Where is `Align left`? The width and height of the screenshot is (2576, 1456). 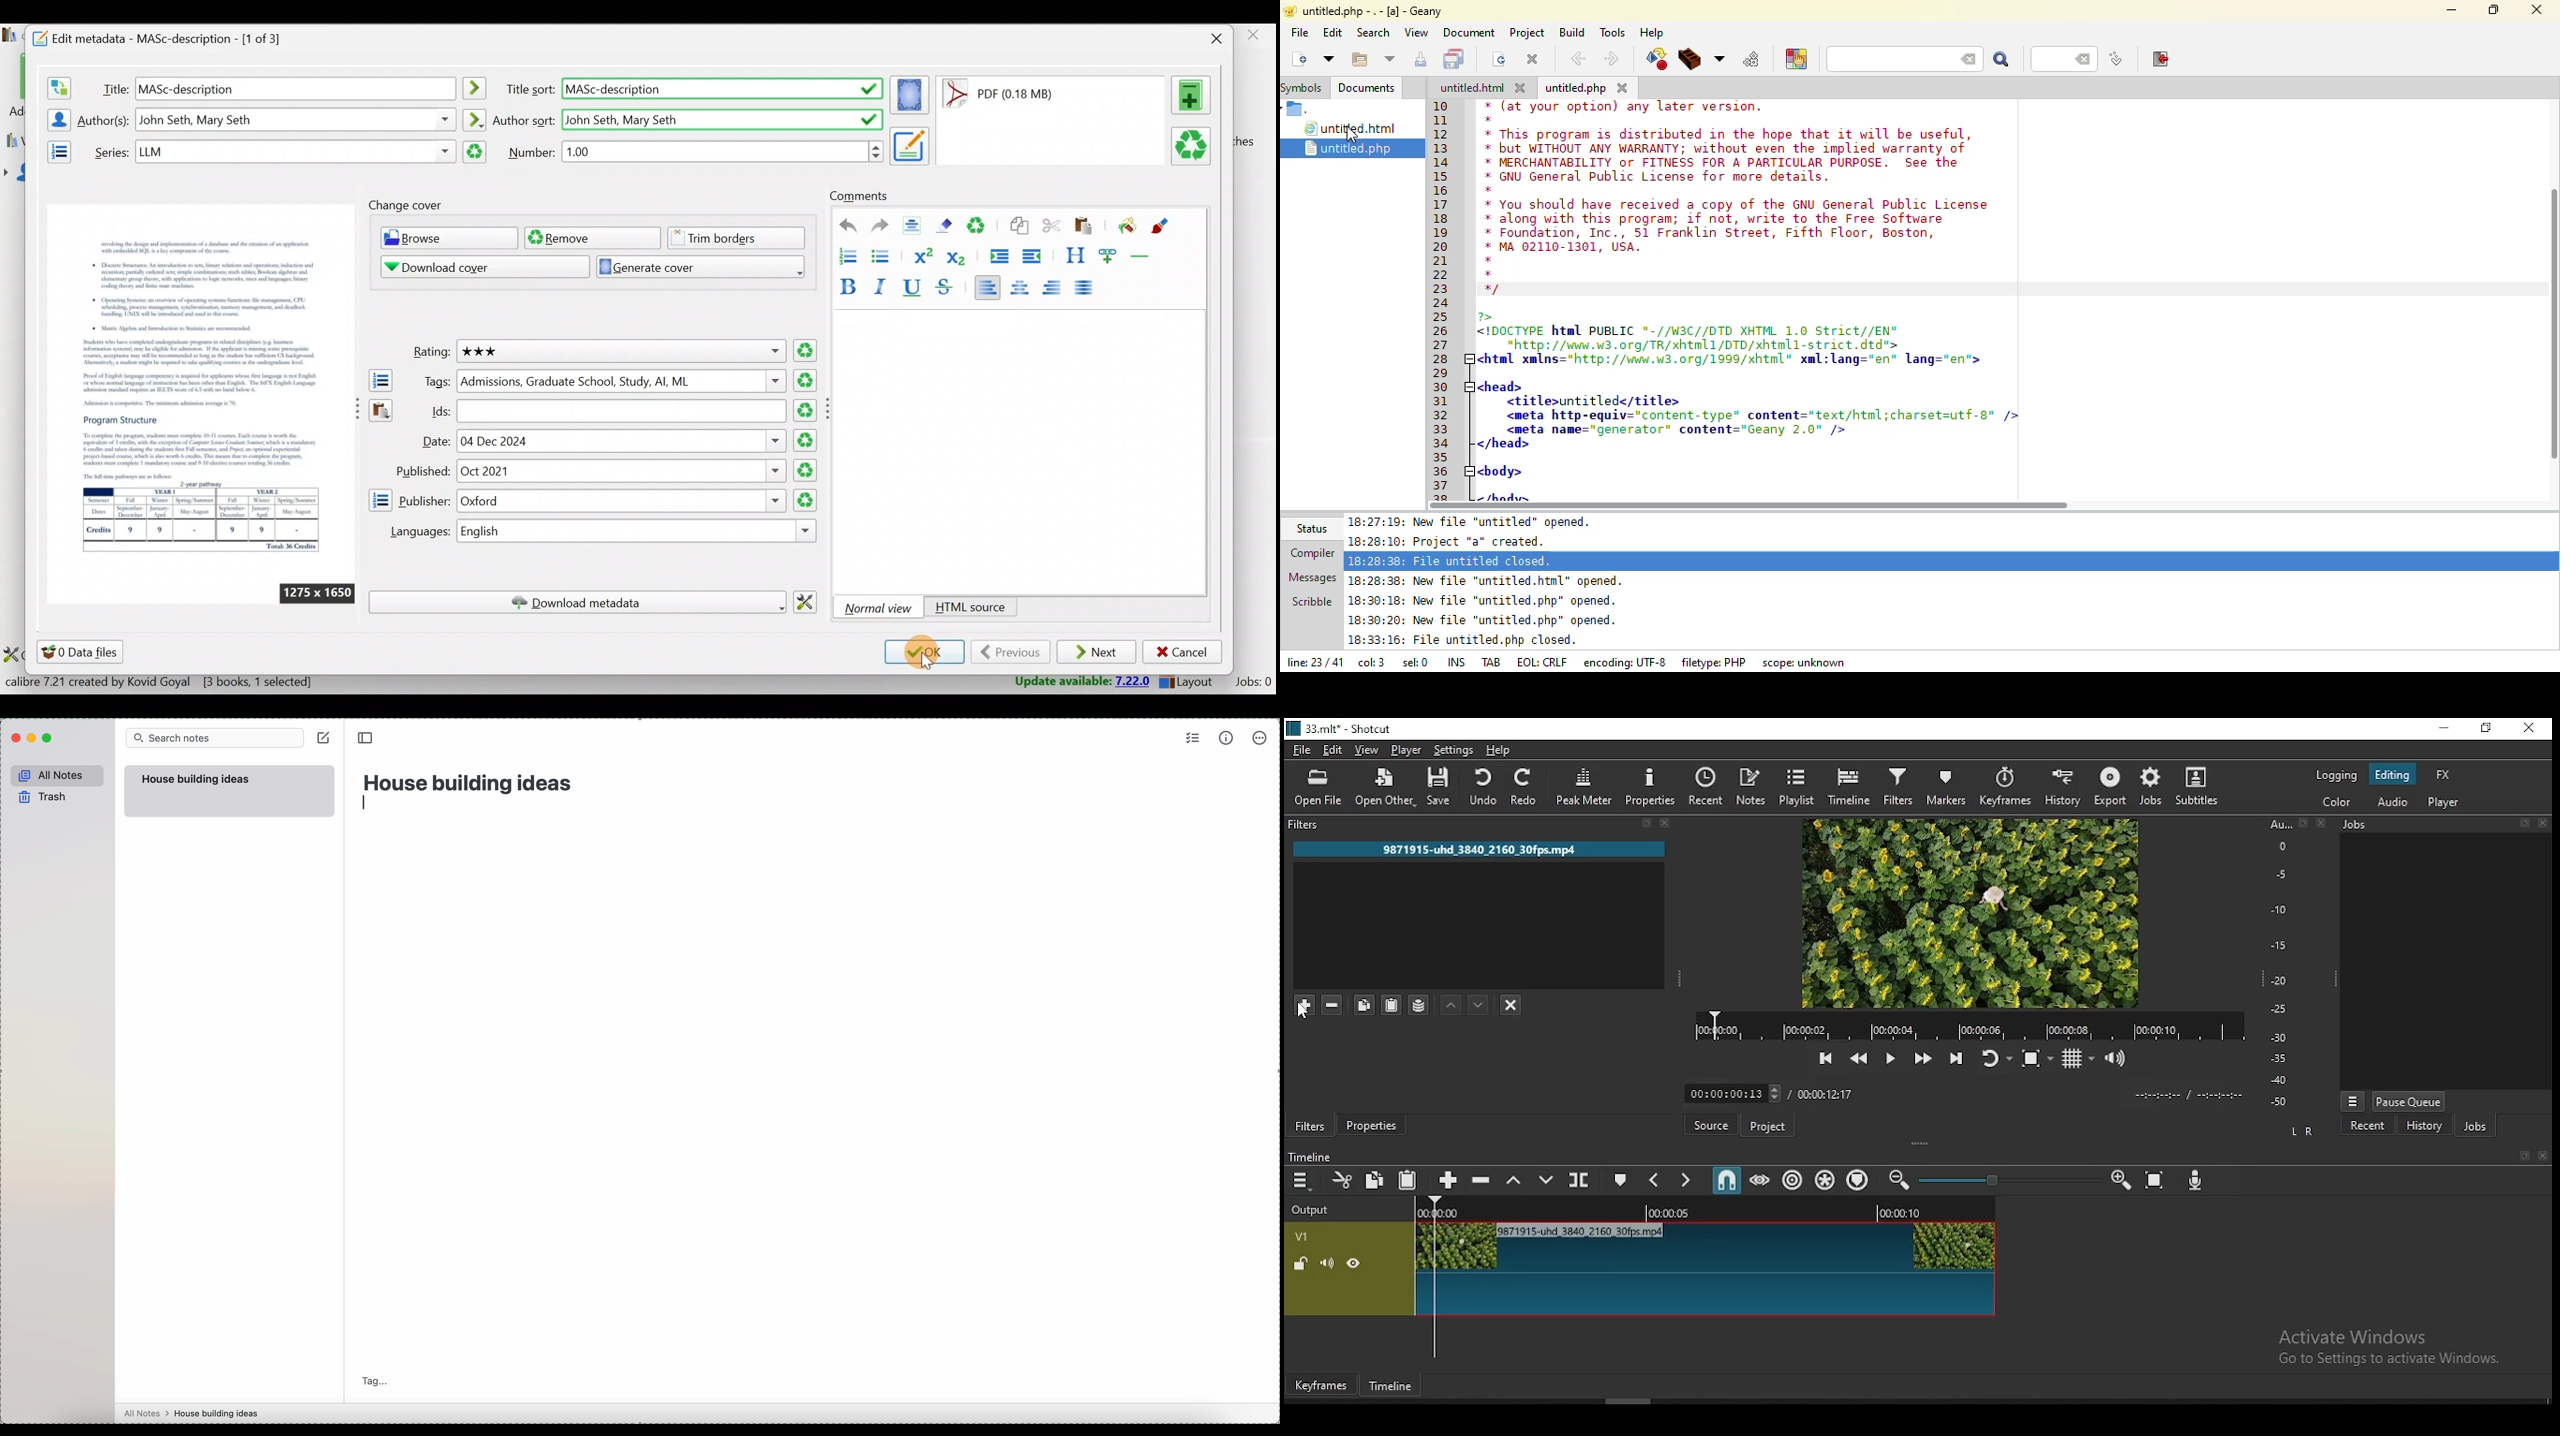 Align left is located at coordinates (987, 287).